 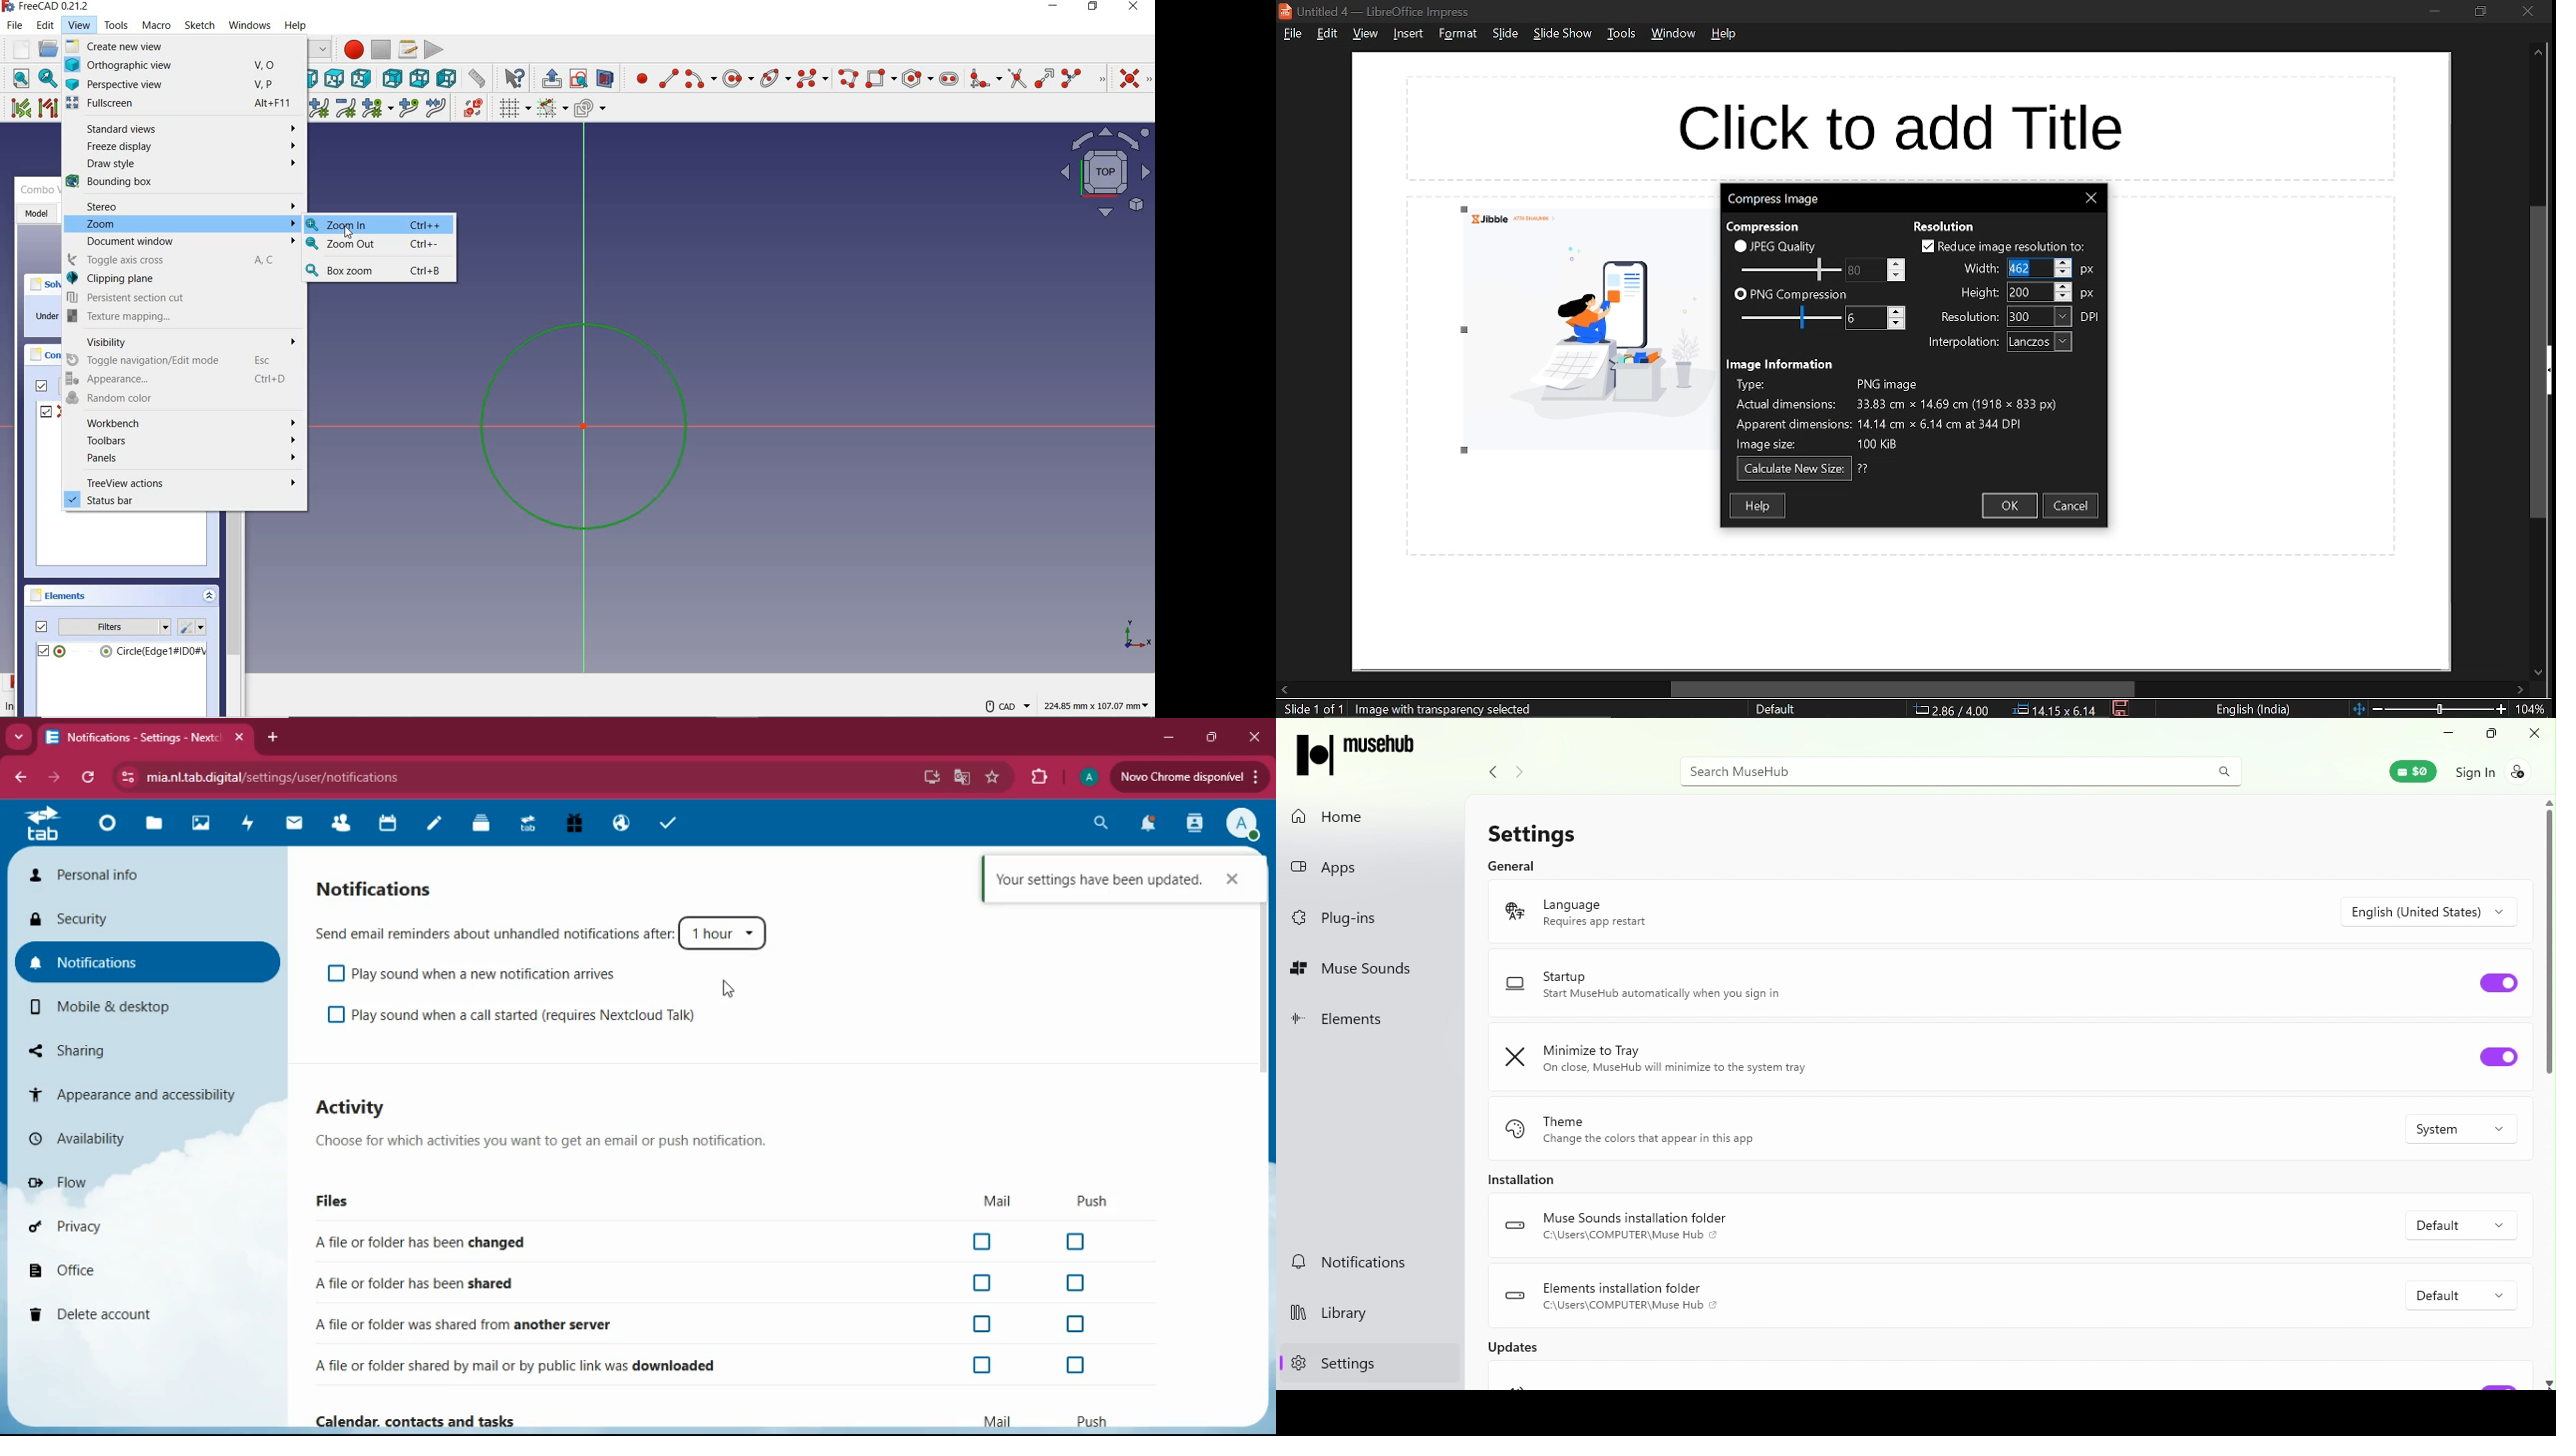 What do you see at coordinates (17, 48) in the screenshot?
I see `new` at bounding box center [17, 48].